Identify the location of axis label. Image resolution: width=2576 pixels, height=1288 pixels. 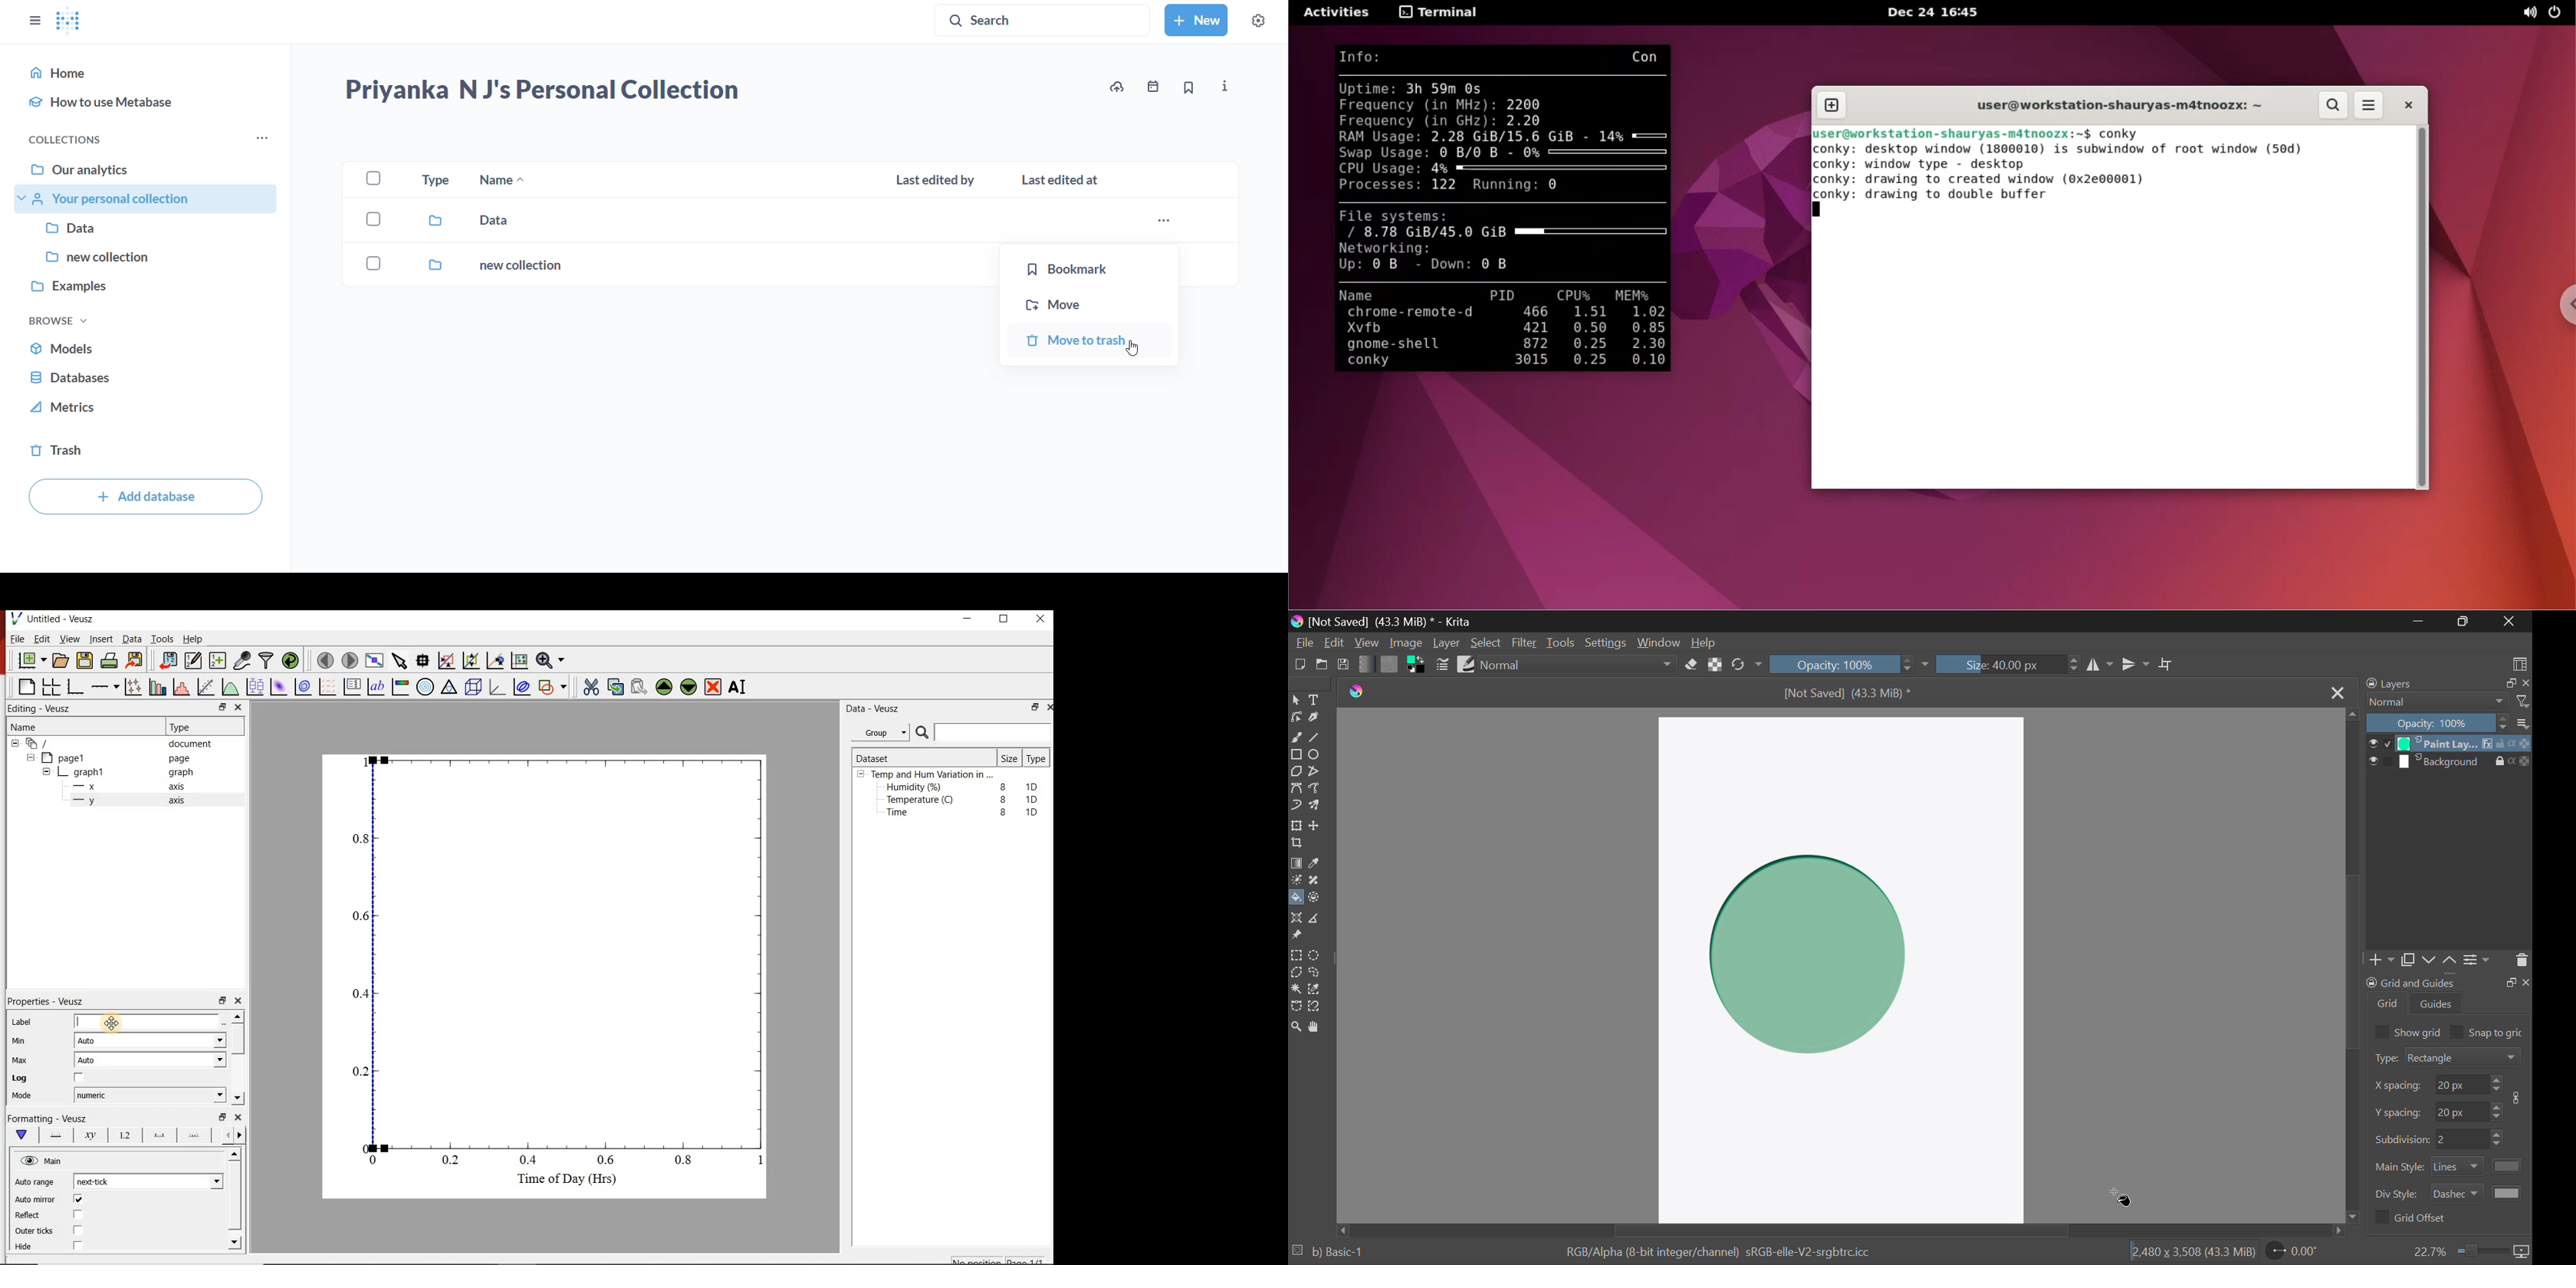
(91, 1137).